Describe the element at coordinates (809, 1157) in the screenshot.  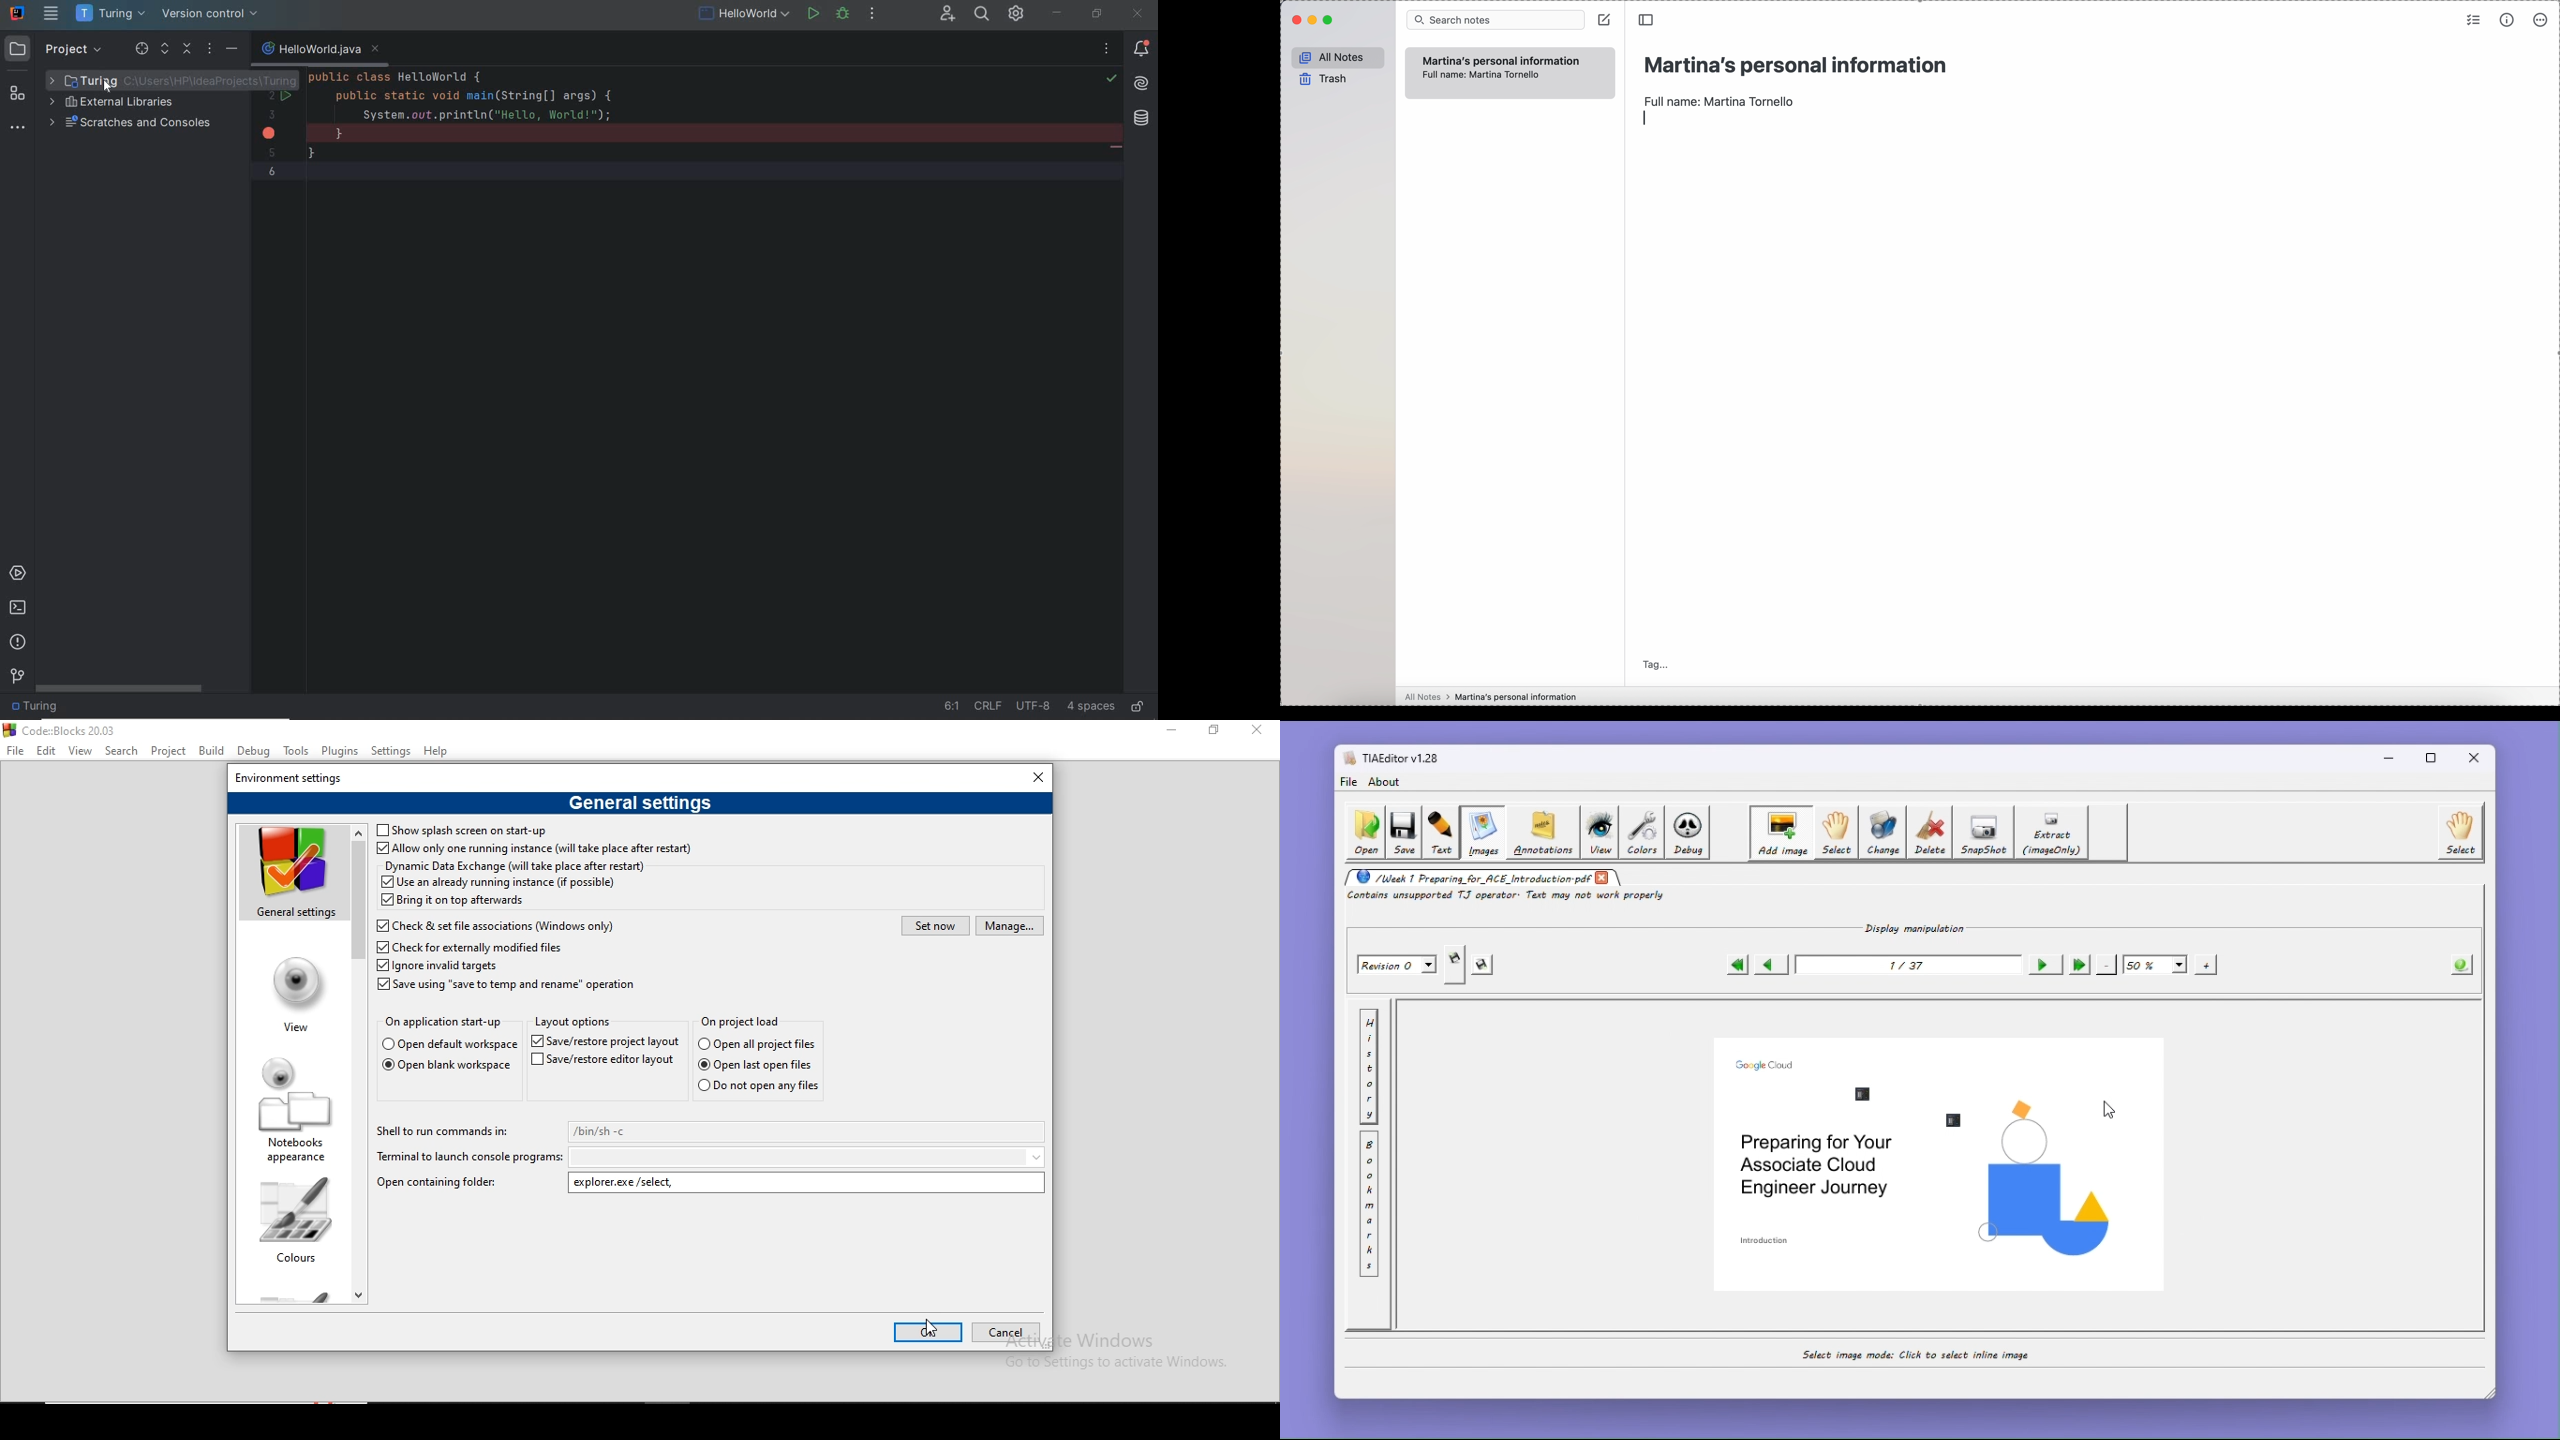
I see `empty box` at that location.